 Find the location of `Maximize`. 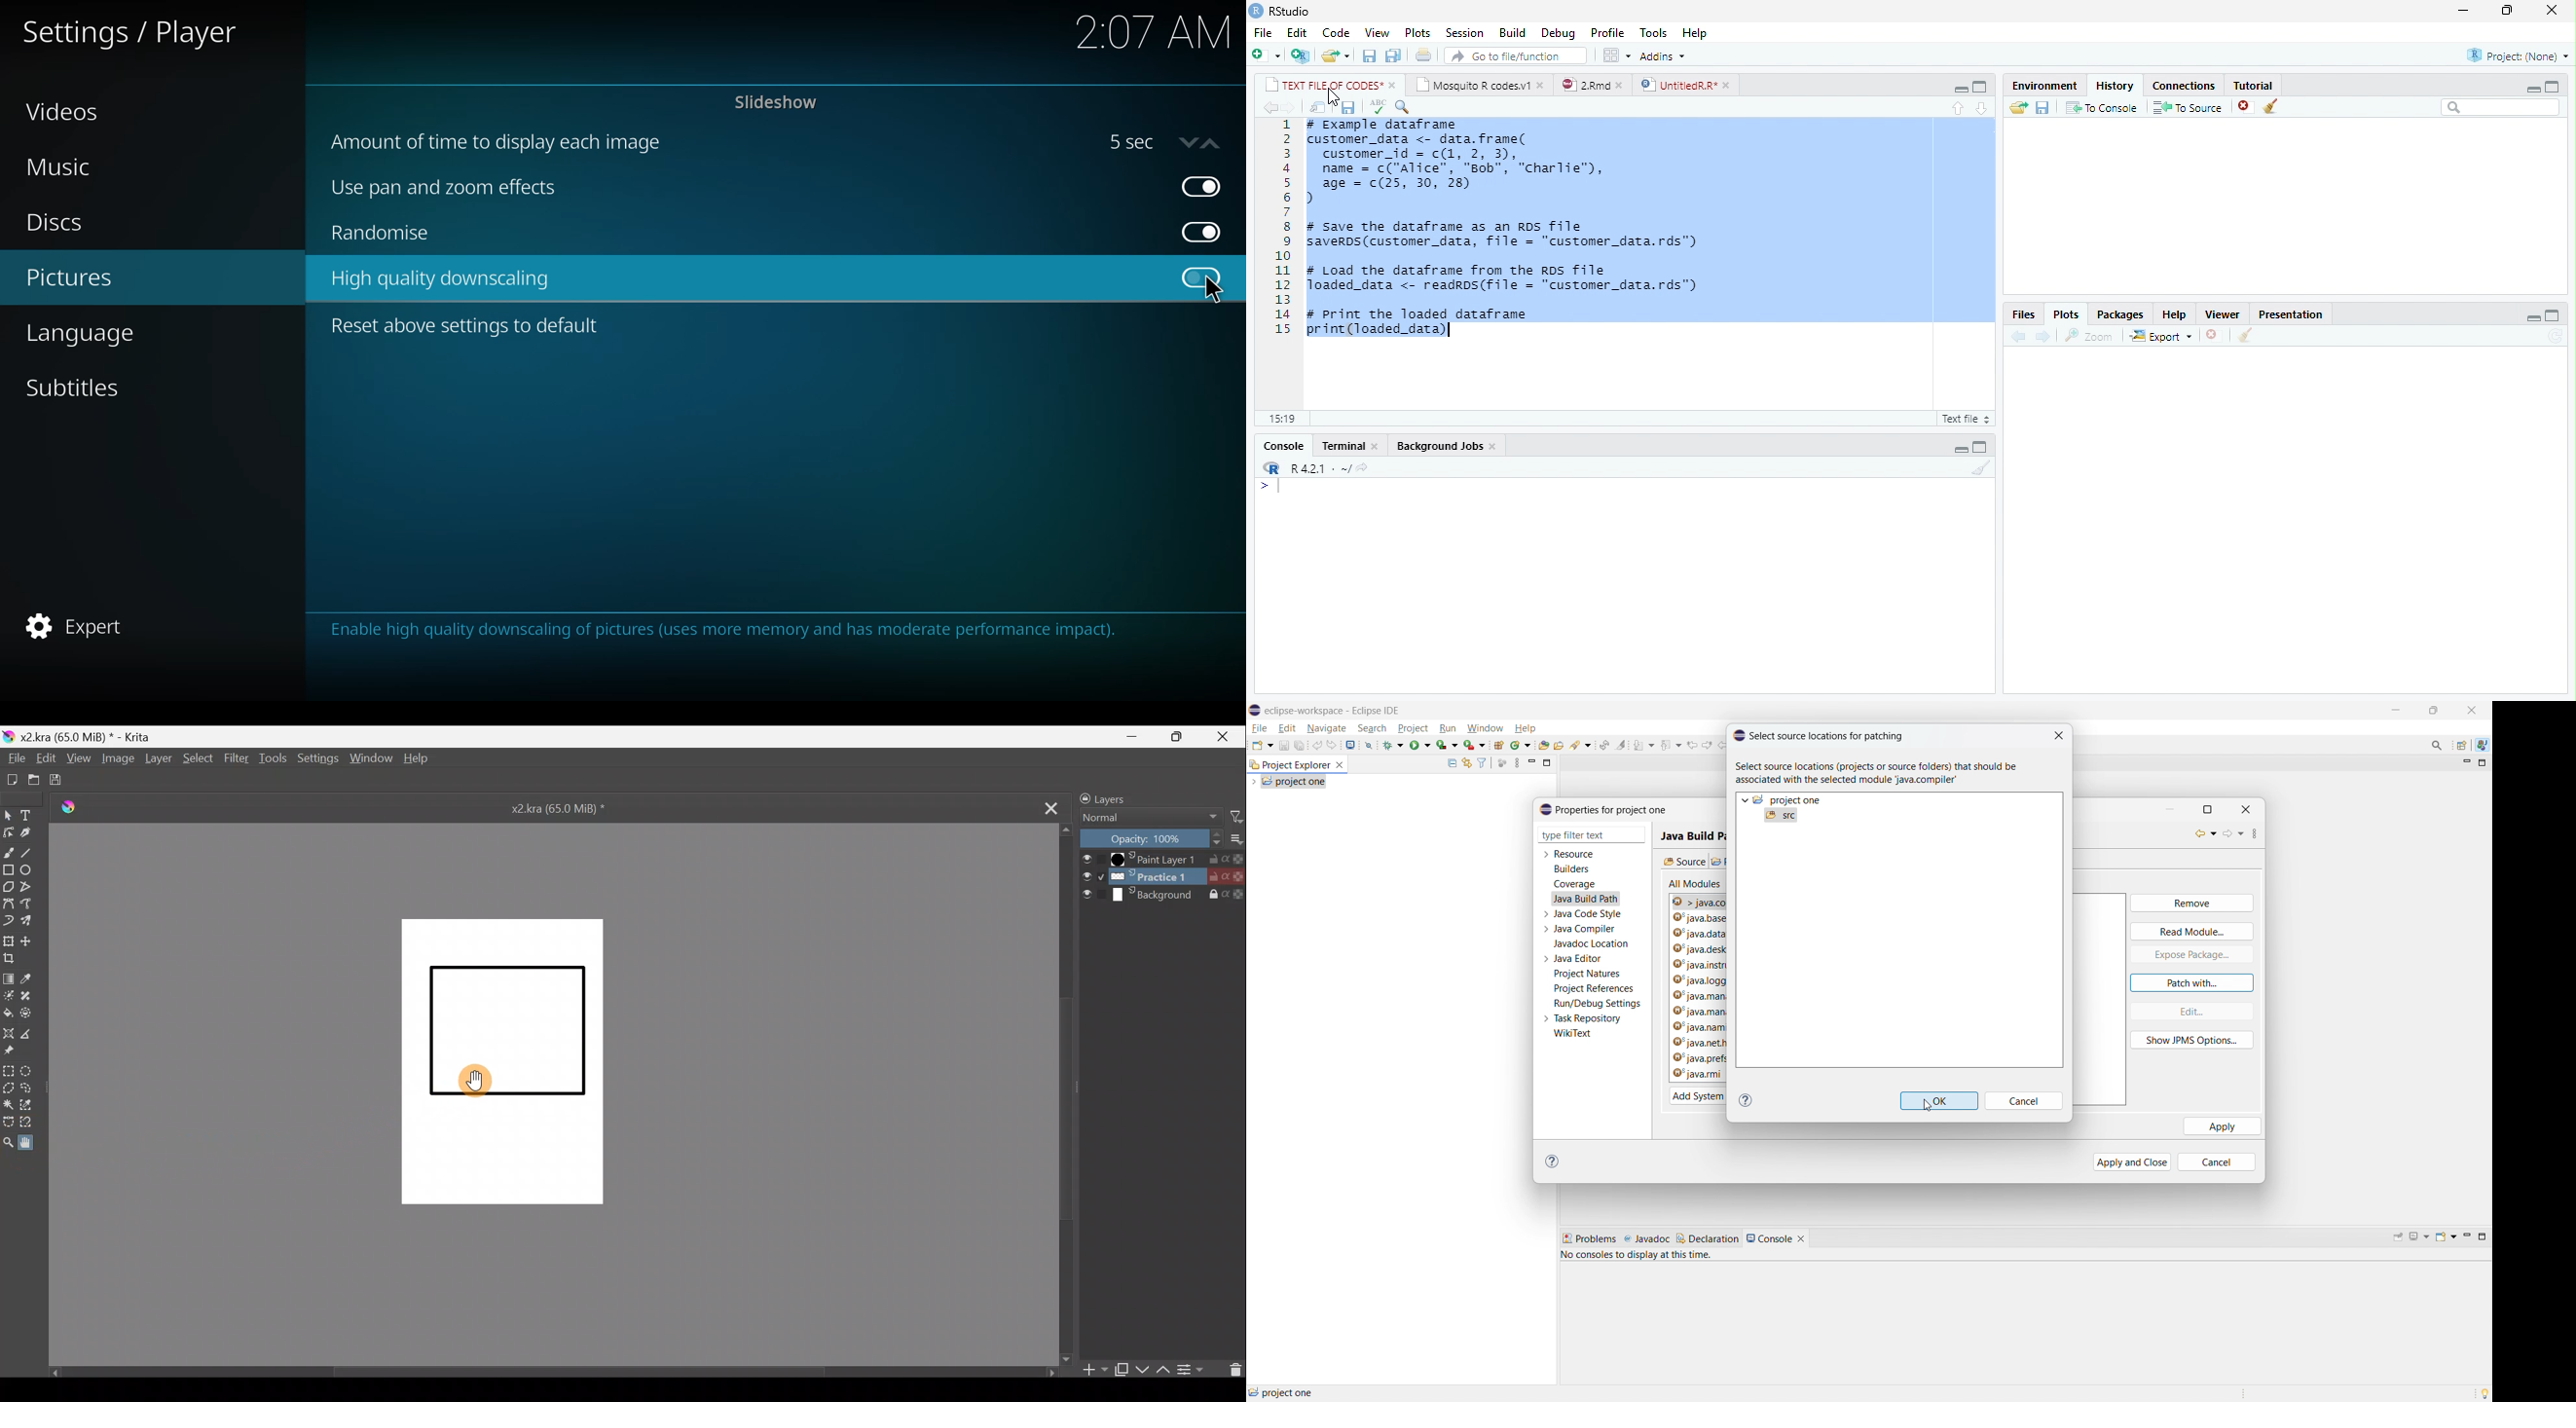

Maximize is located at coordinates (1177, 737).